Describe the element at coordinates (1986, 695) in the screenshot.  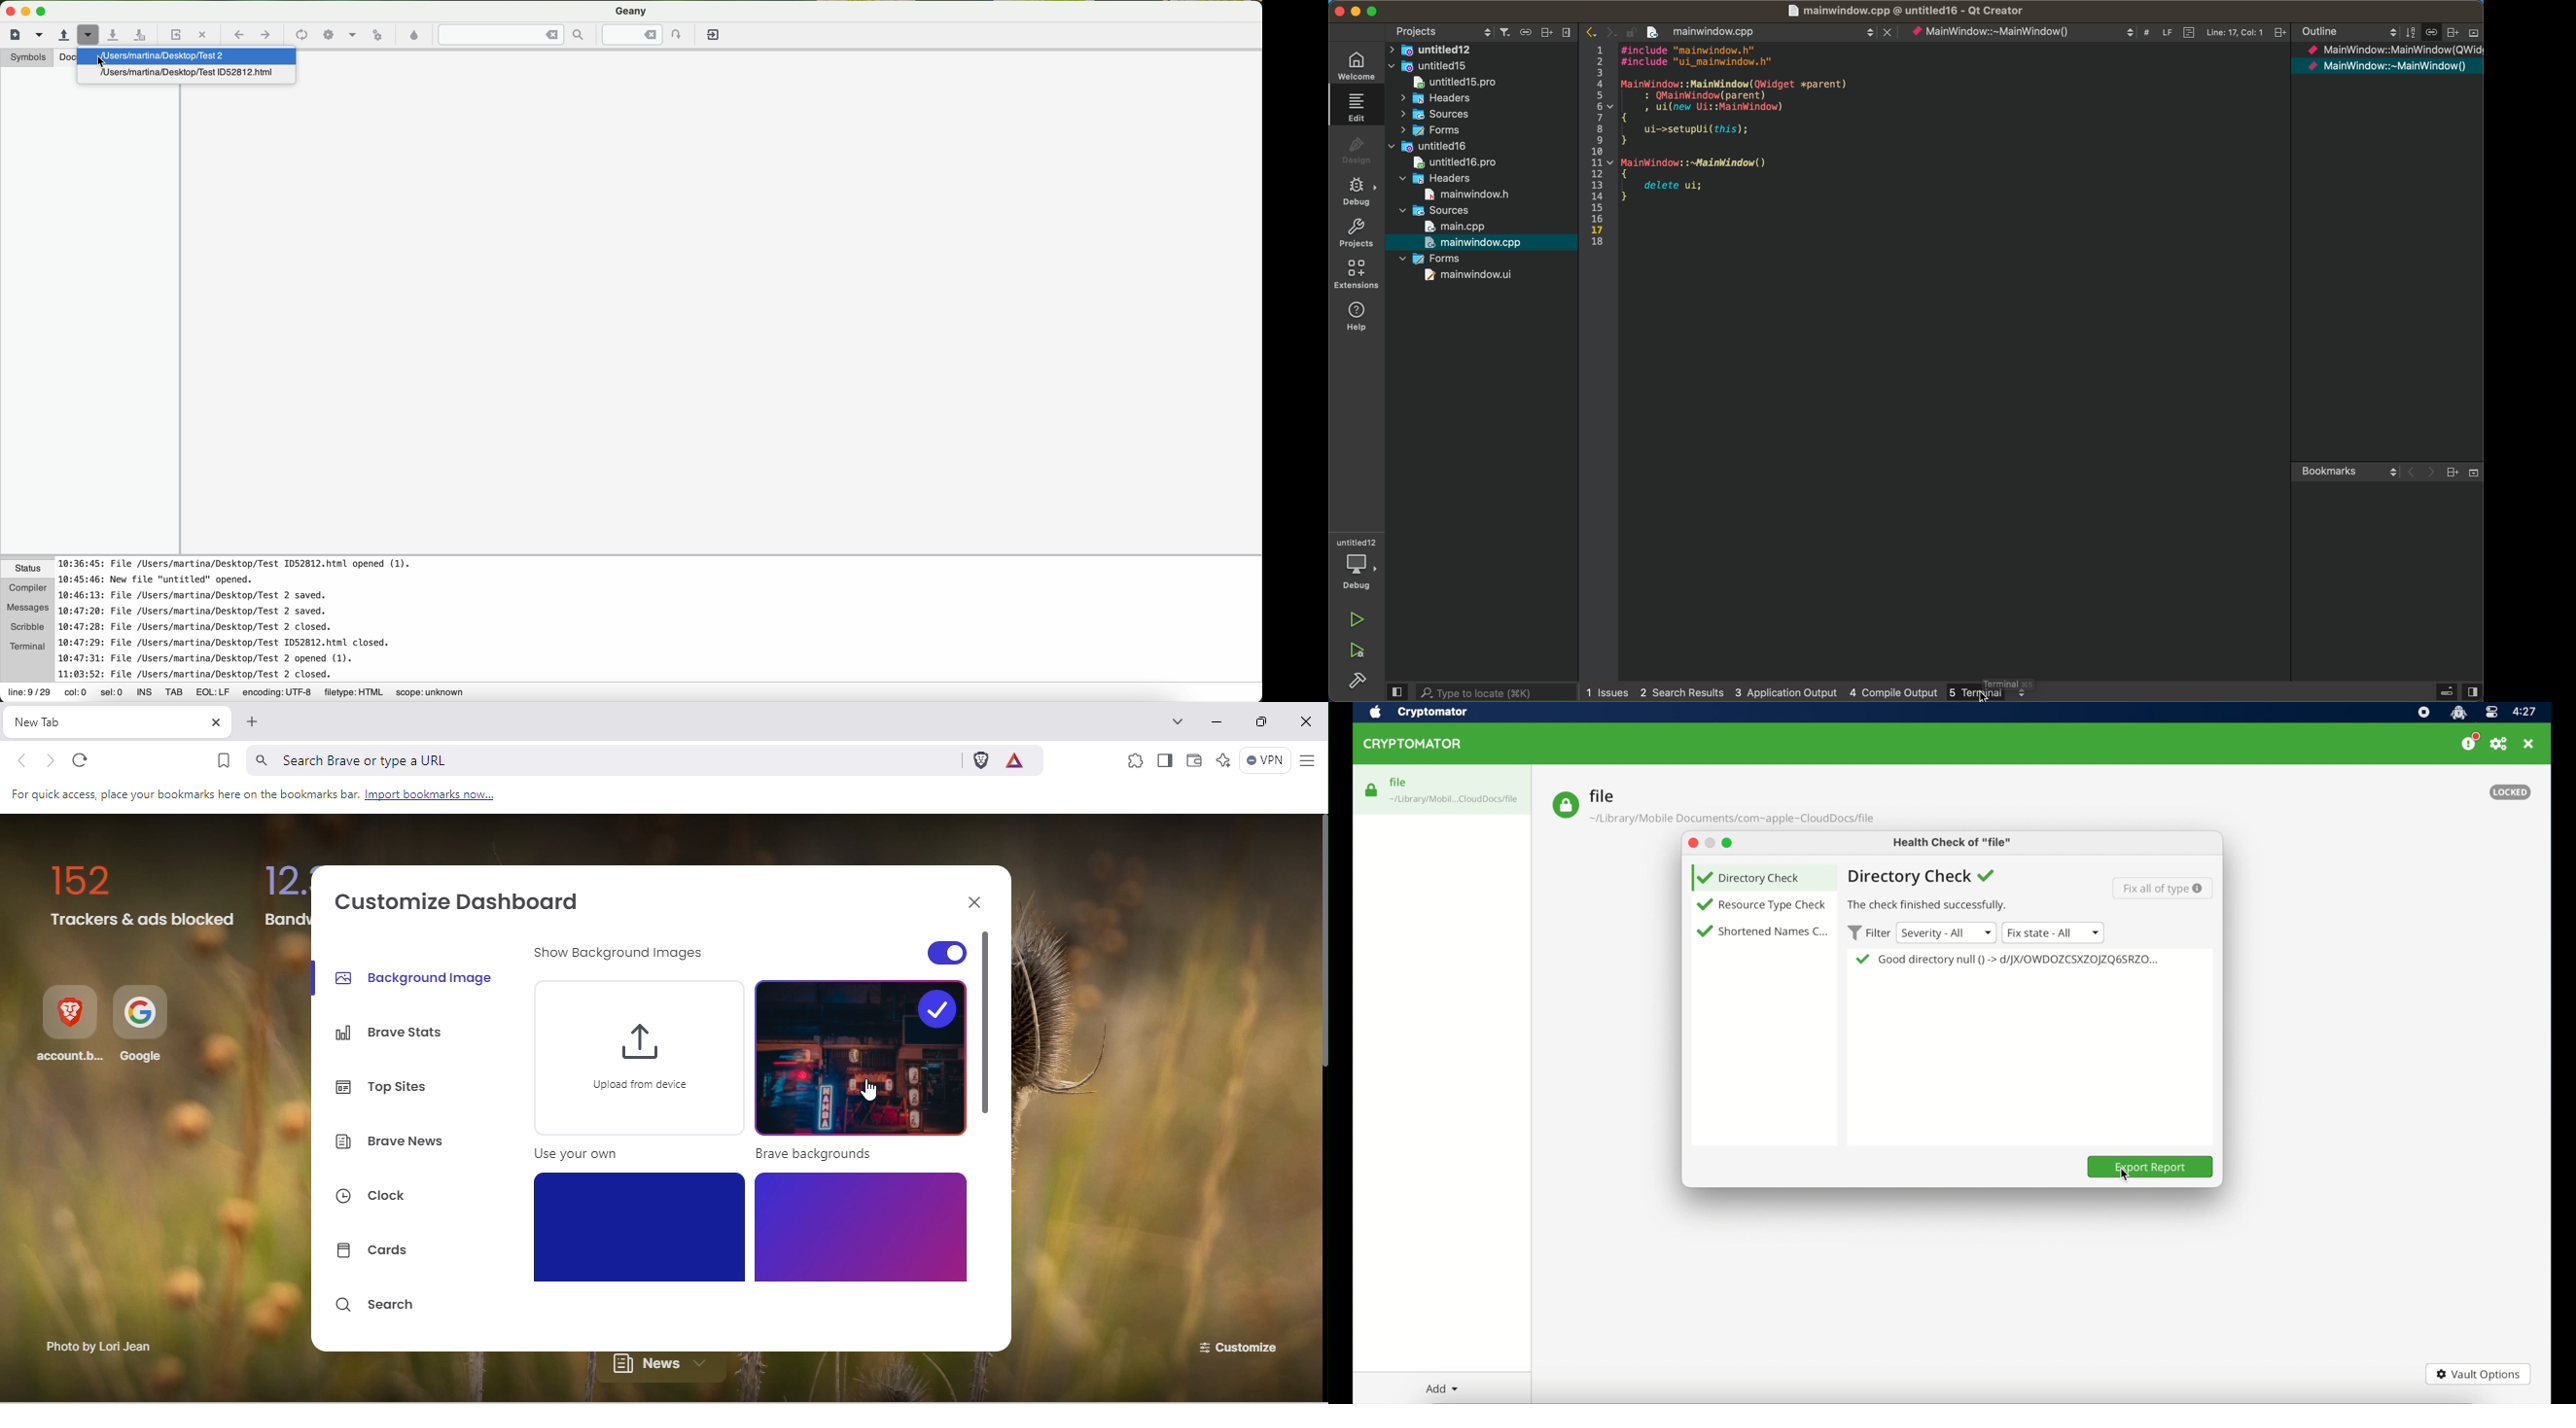
I see `cursor` at that location.